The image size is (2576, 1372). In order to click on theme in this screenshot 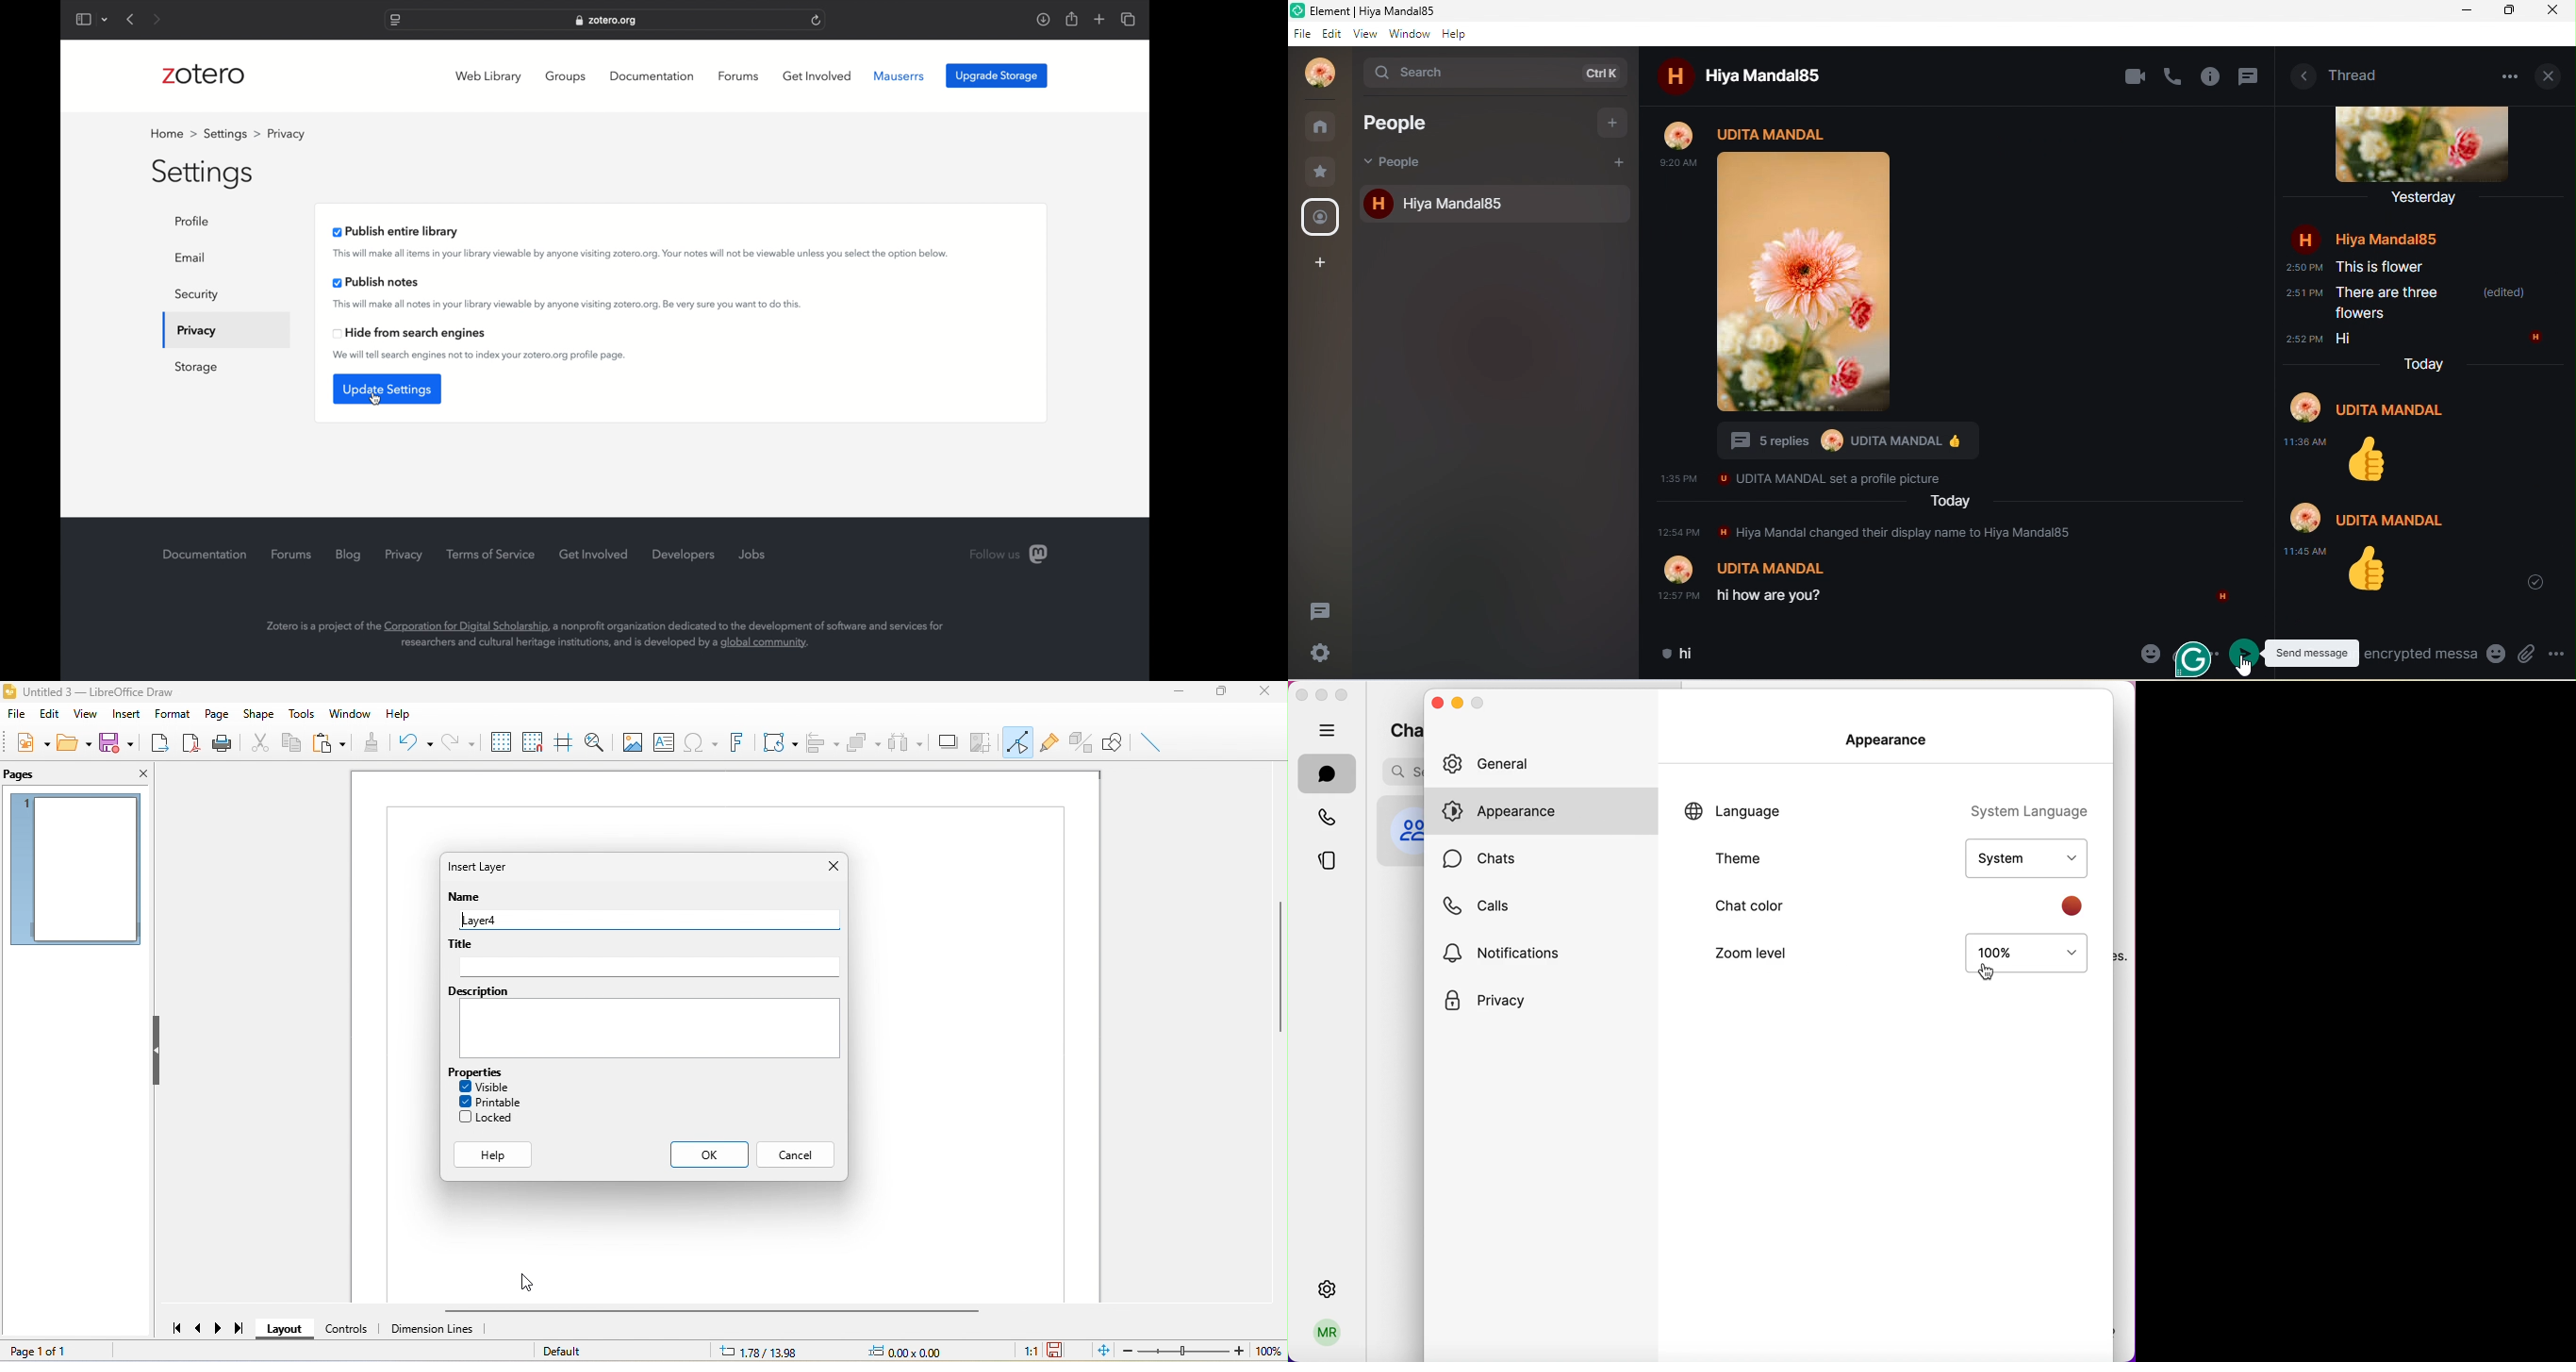, I will do `click(1758, 860)`.